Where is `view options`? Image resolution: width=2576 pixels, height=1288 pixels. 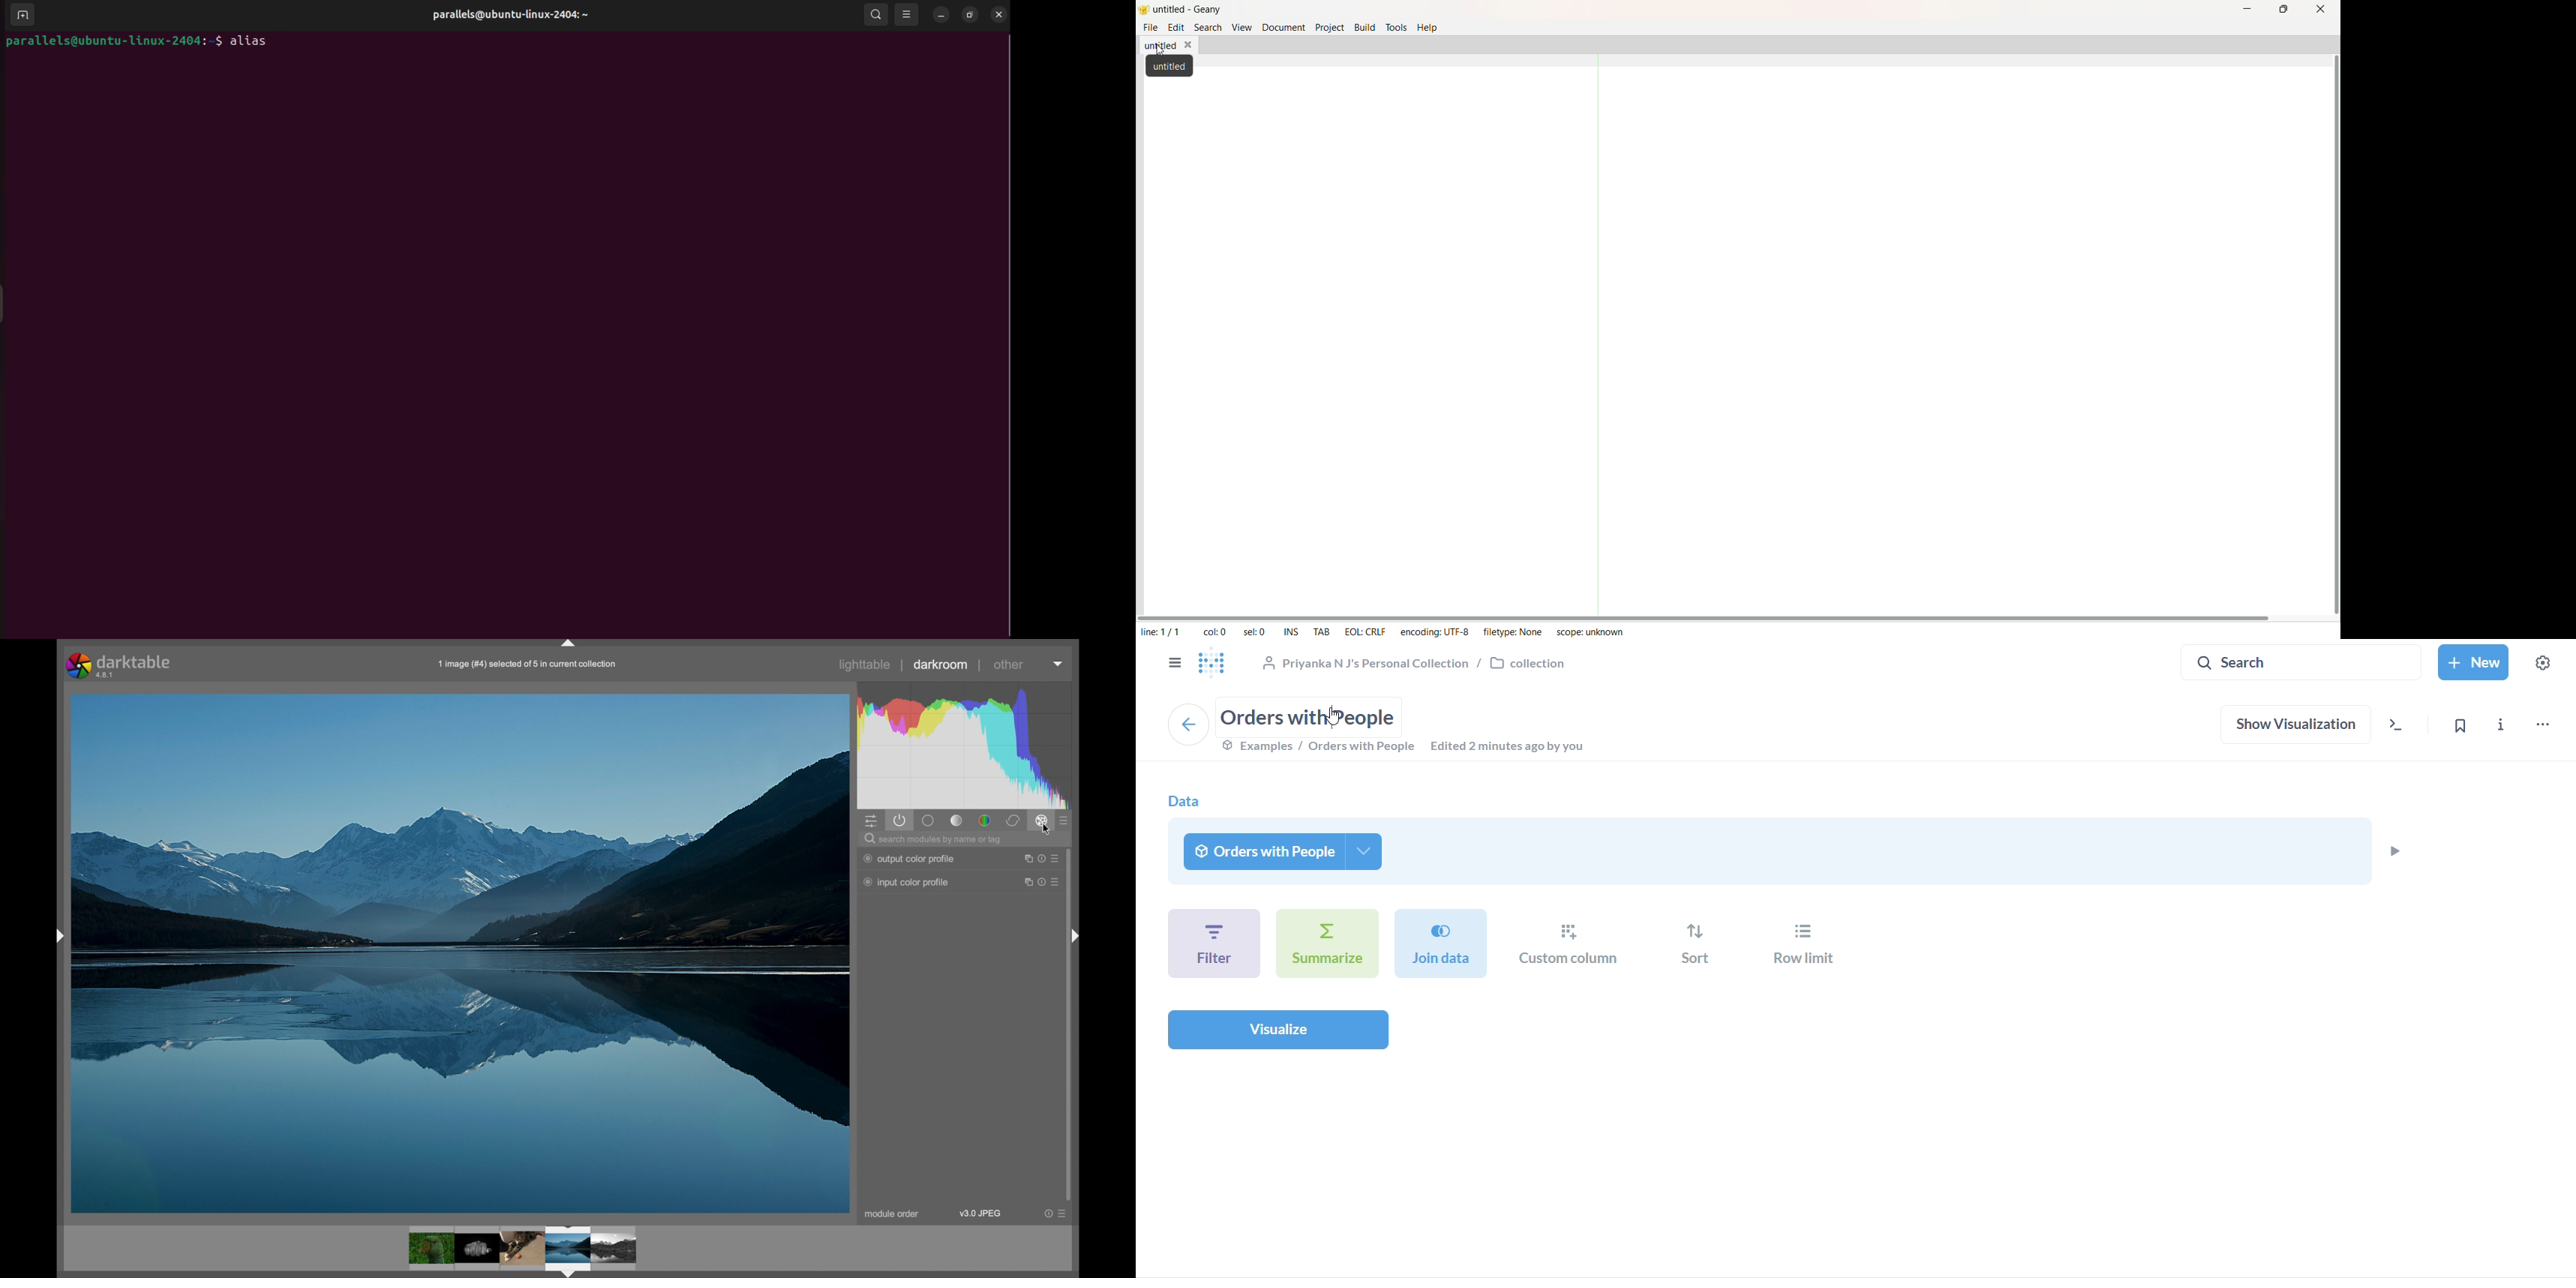 view options is located at coordinates (907, 14).